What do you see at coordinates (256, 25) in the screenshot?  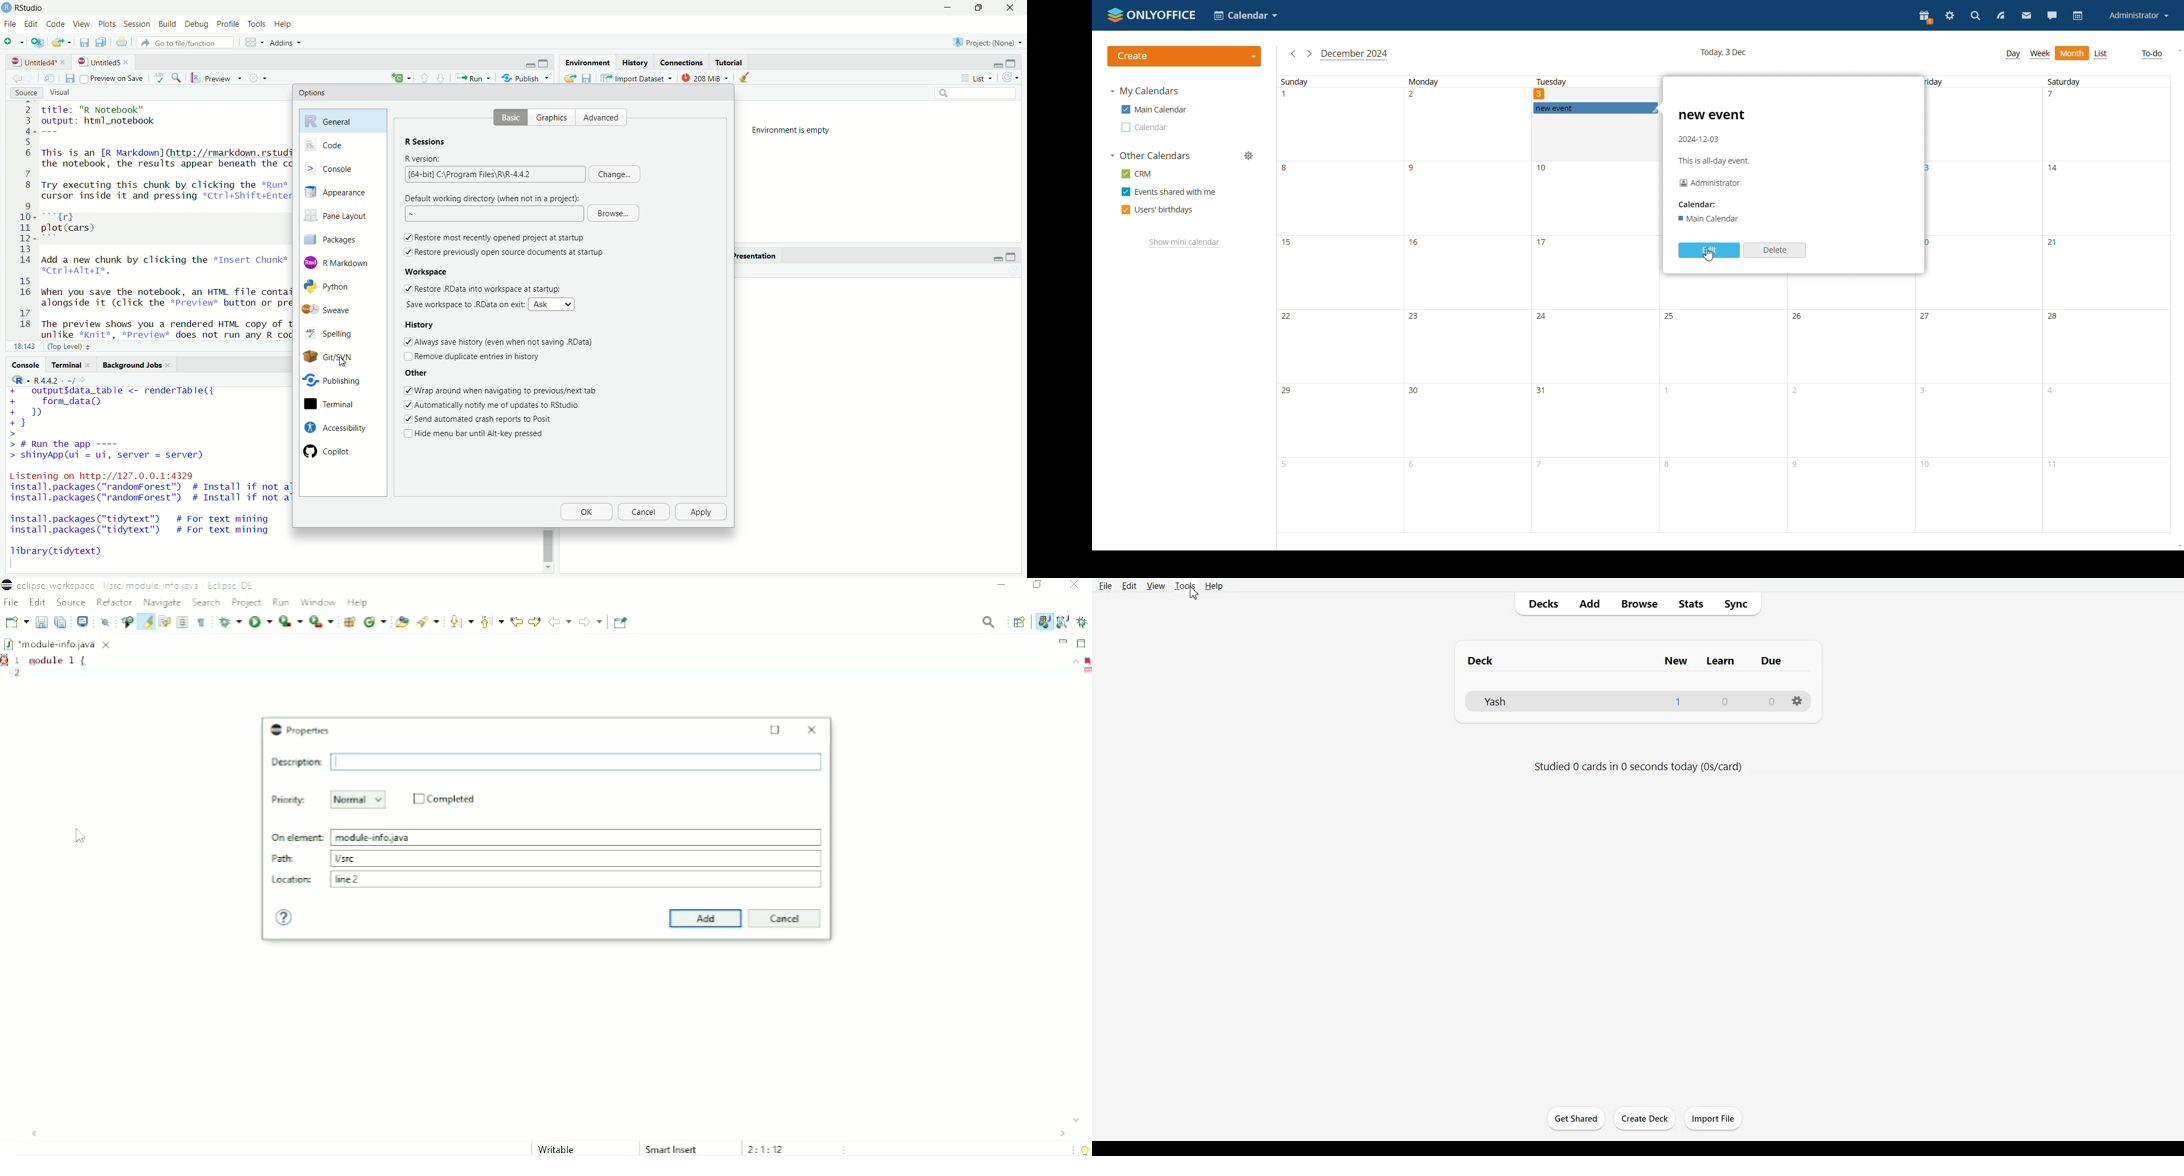 I see `Toys` at bounding box center [256, 25].